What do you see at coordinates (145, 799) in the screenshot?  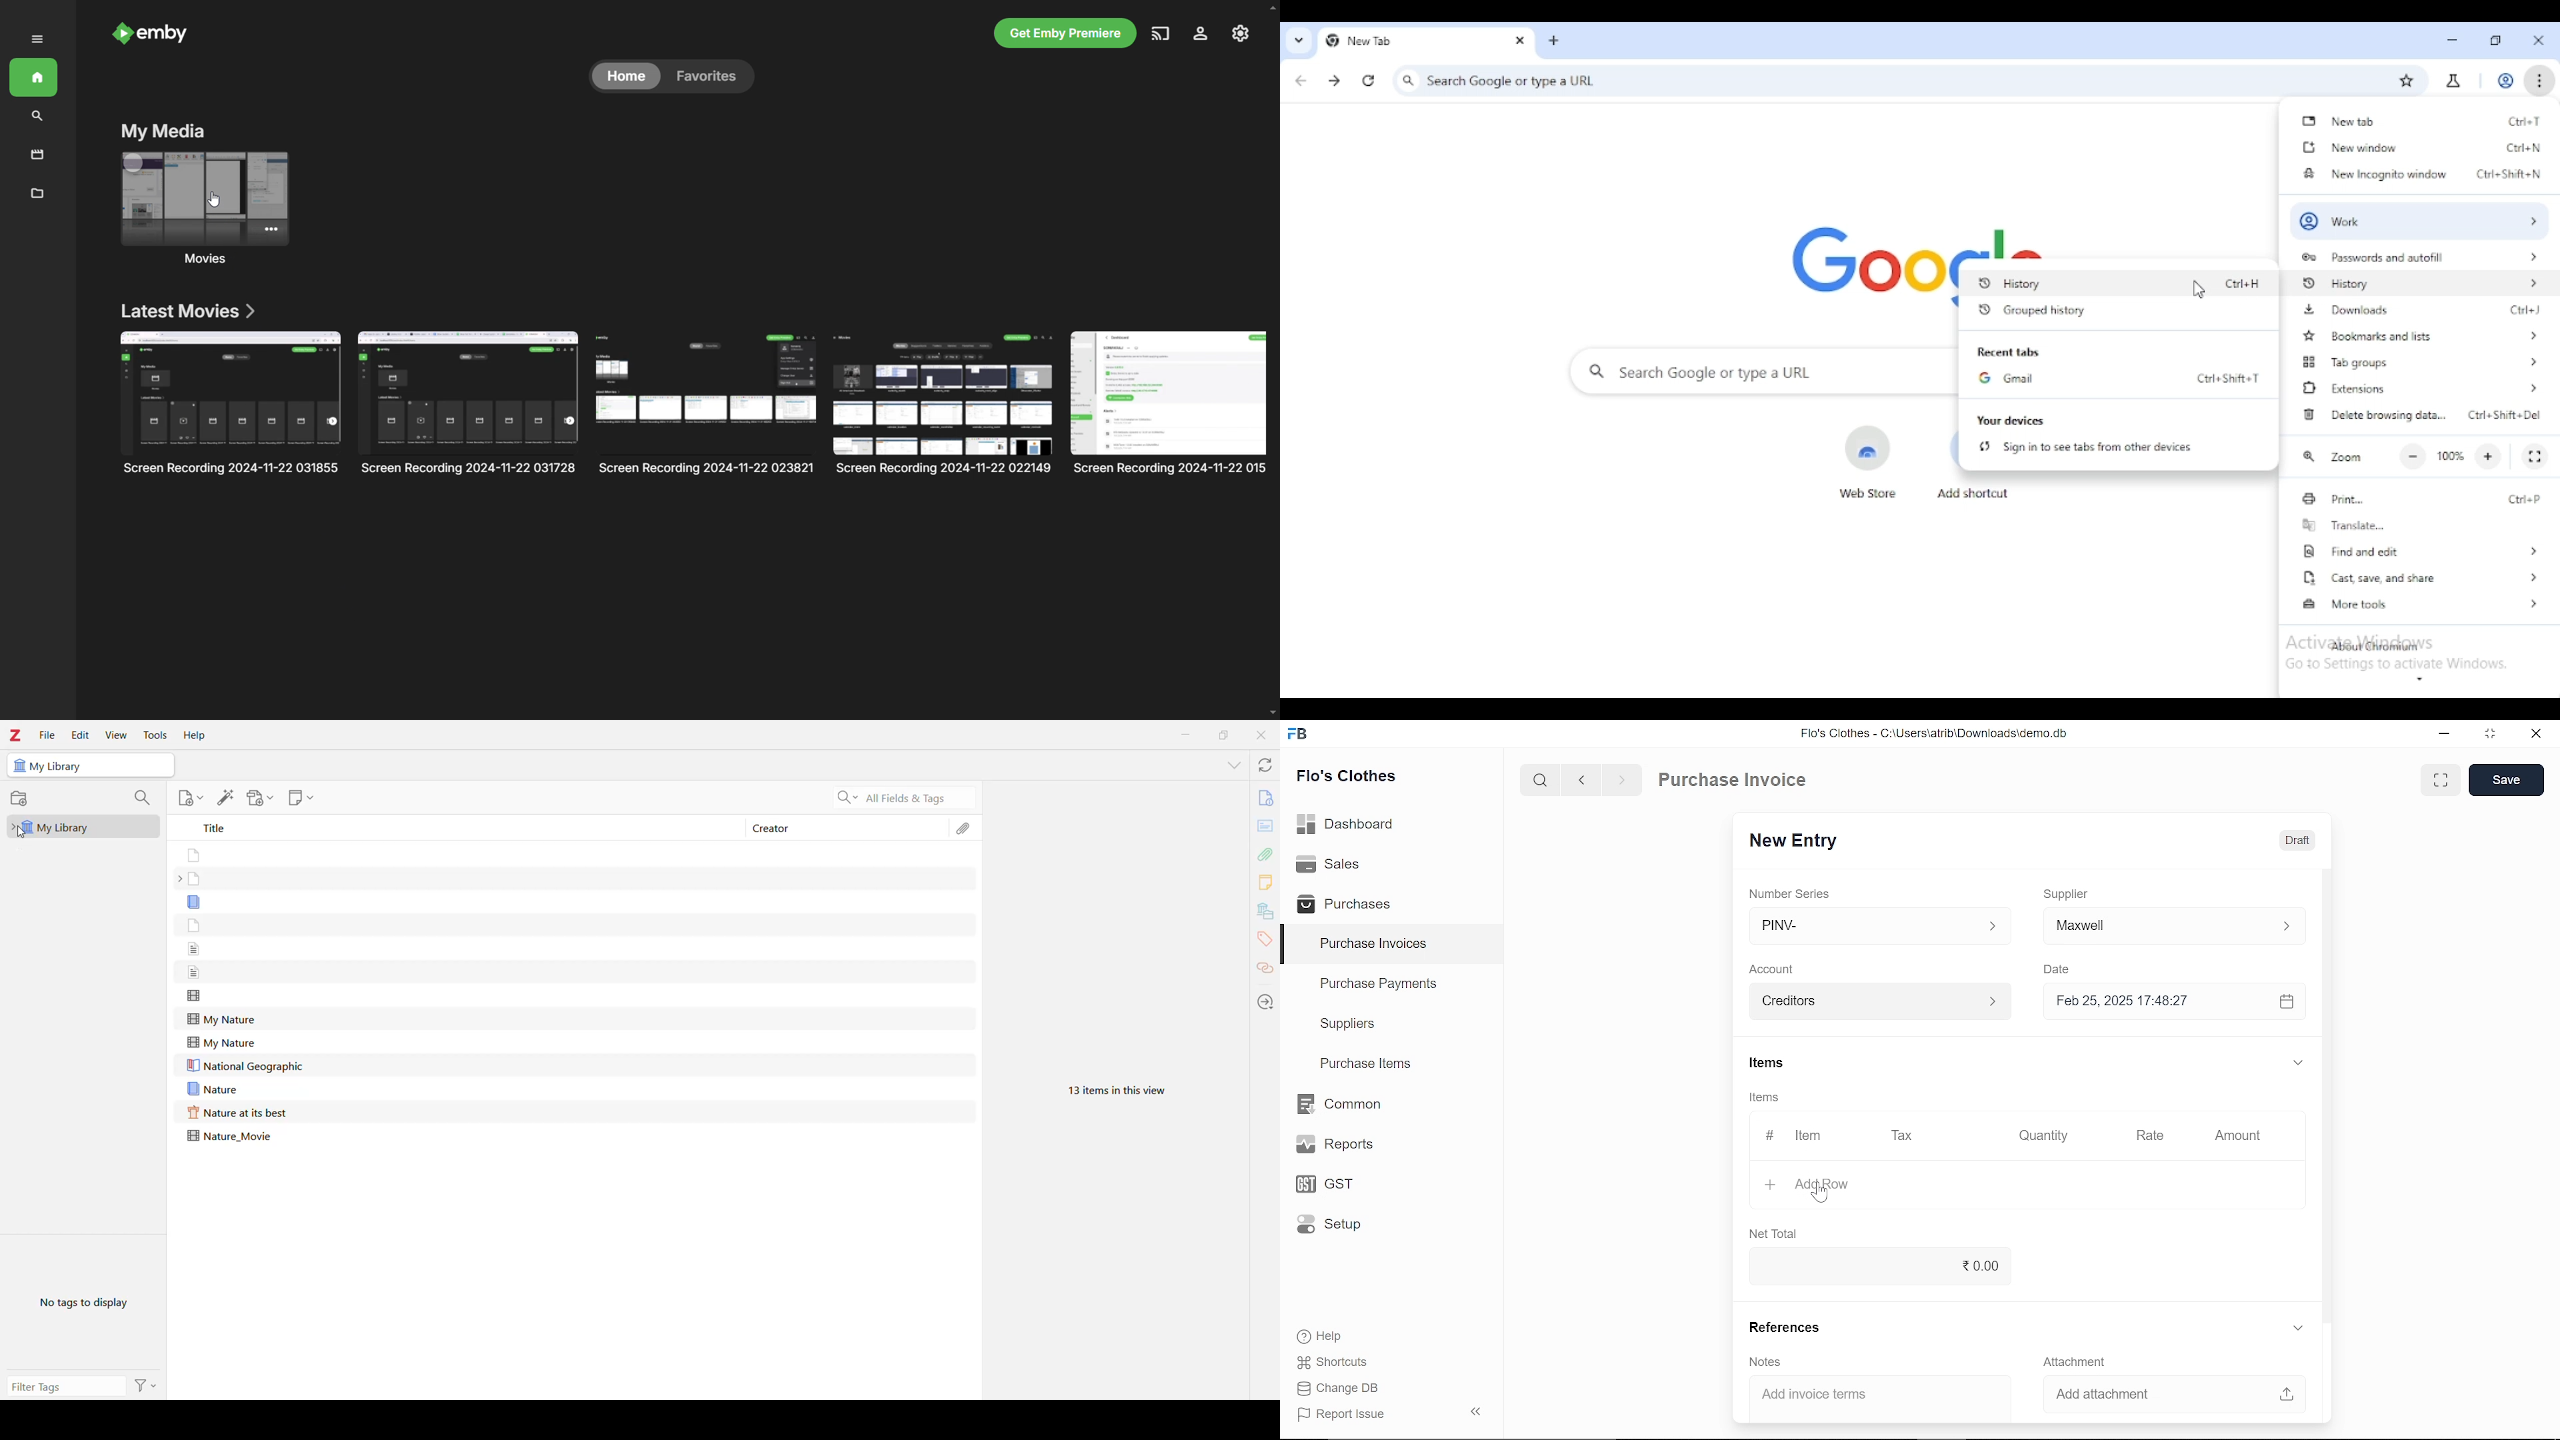 I see `Filter Collections` at bounding box center [145, 799].